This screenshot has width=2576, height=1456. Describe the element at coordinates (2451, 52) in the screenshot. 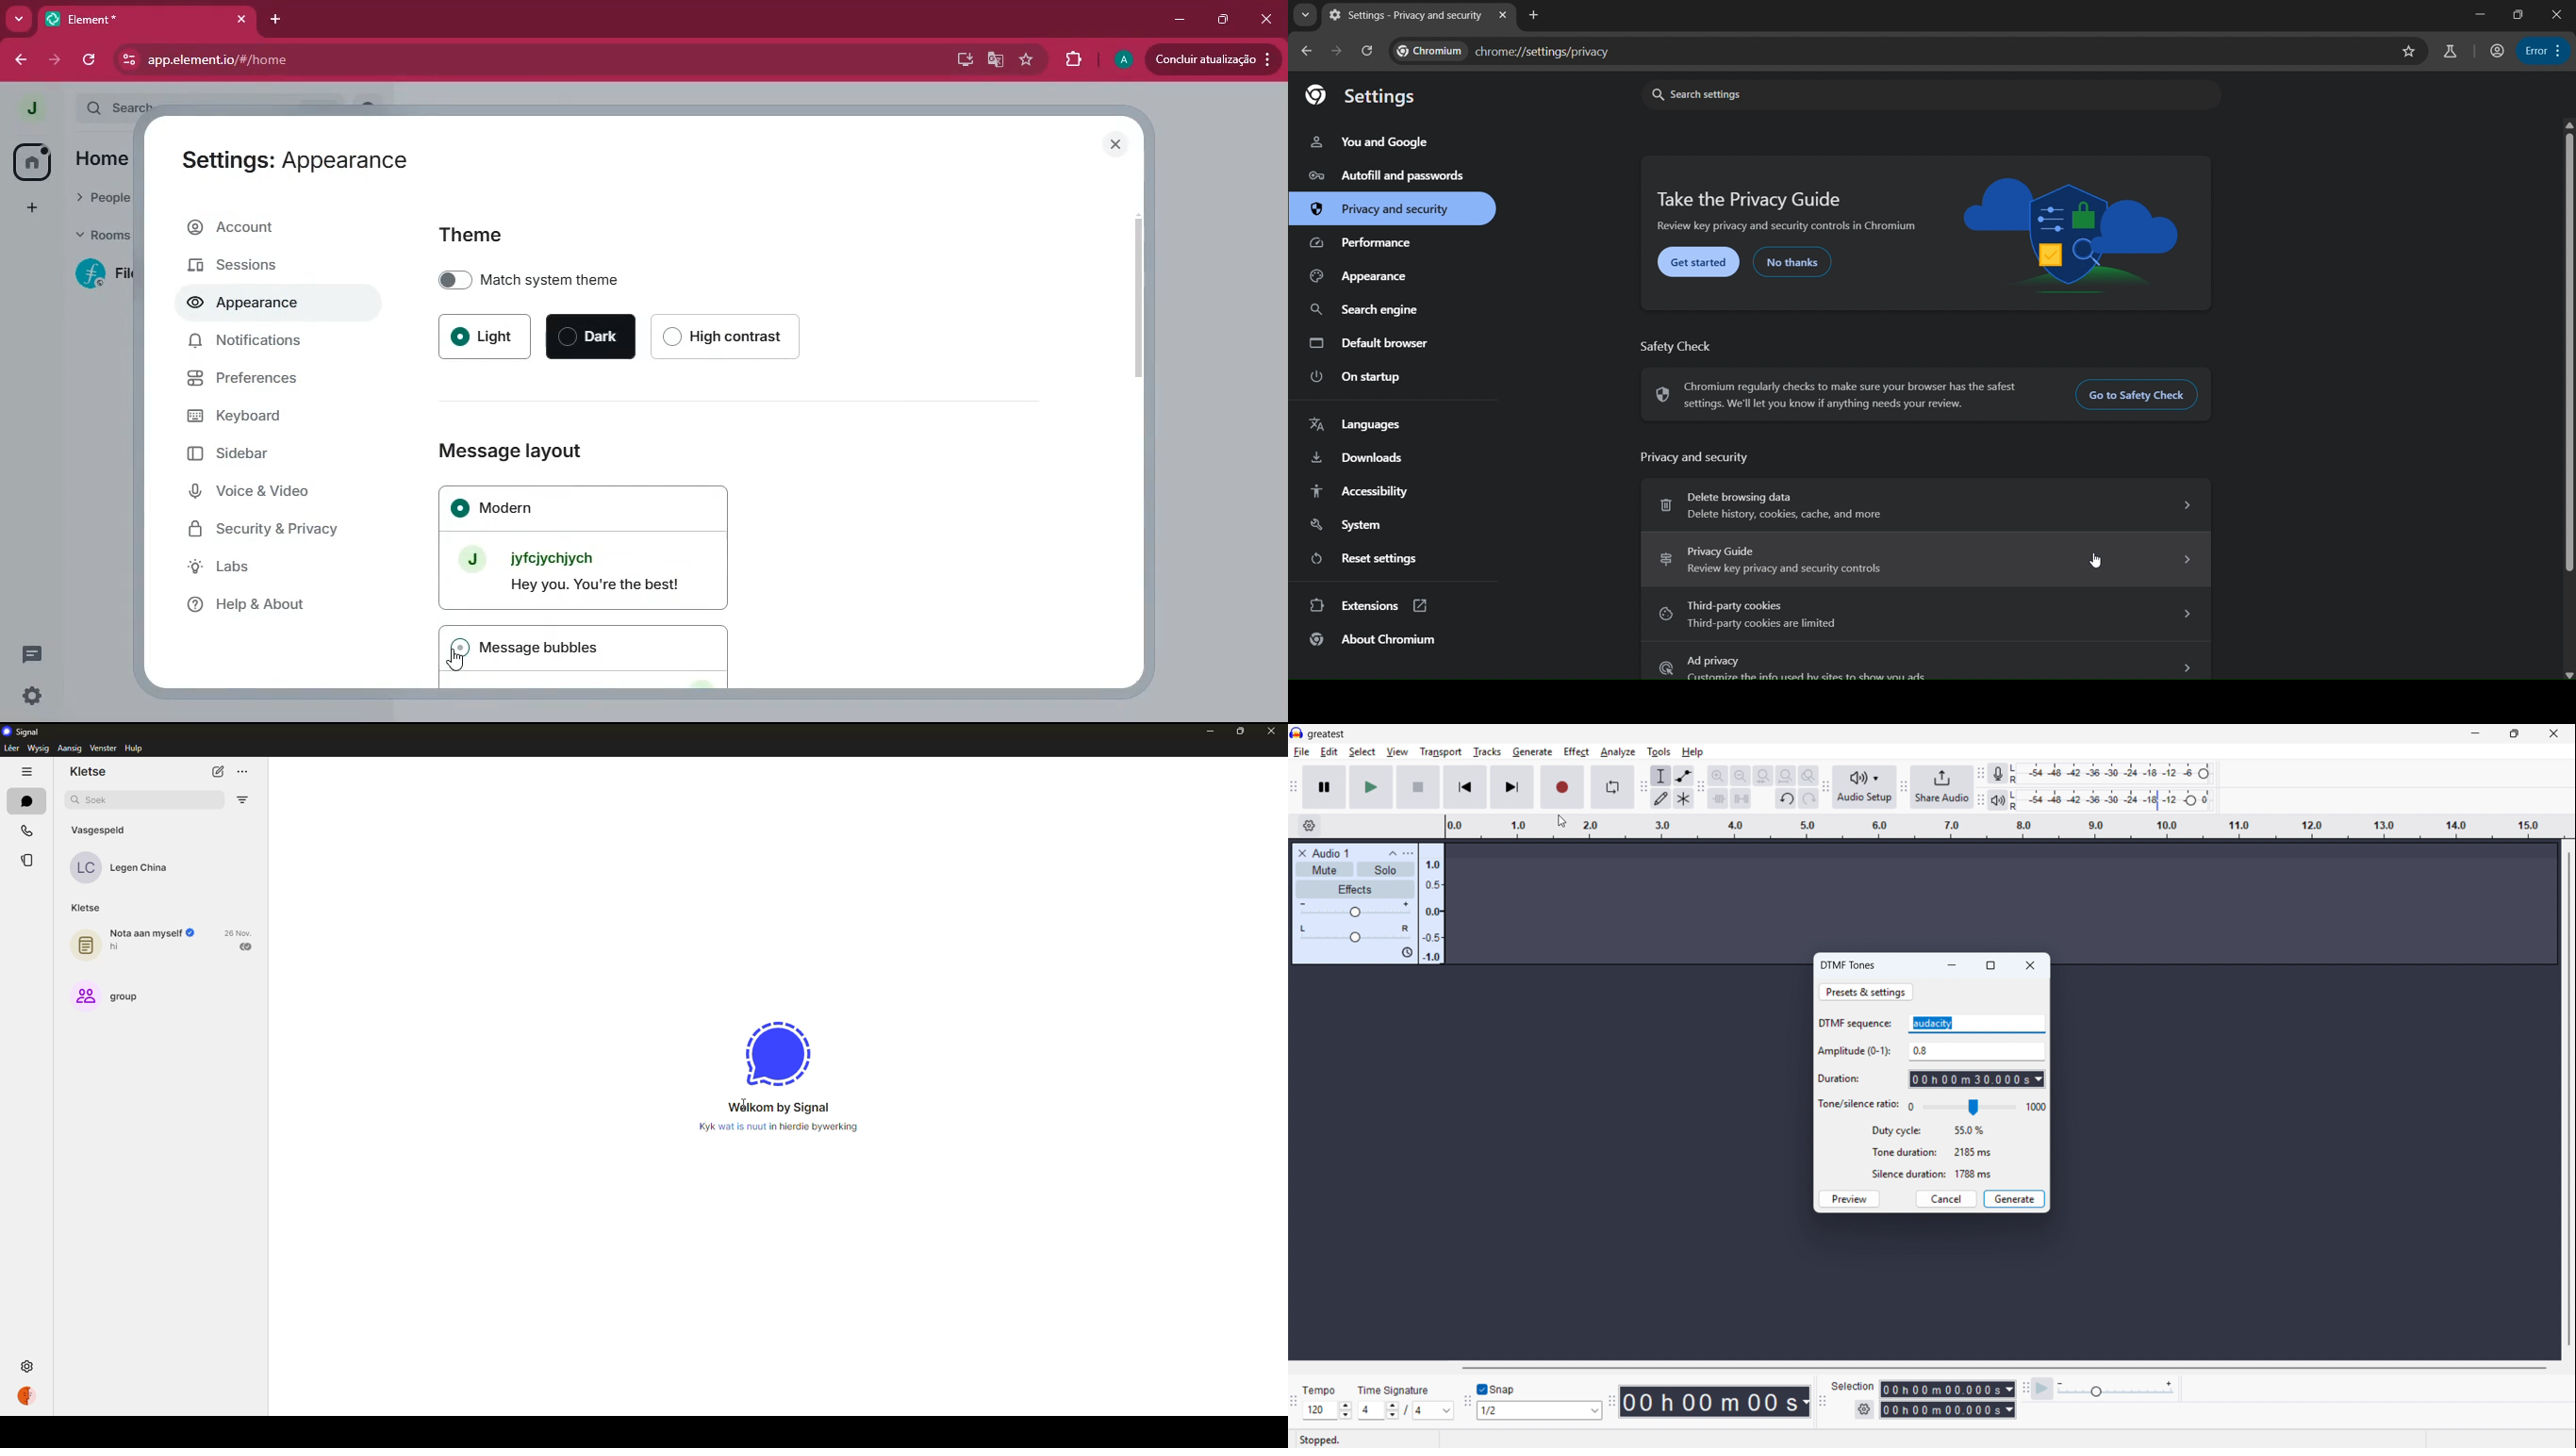

I see `search labs` at that location.